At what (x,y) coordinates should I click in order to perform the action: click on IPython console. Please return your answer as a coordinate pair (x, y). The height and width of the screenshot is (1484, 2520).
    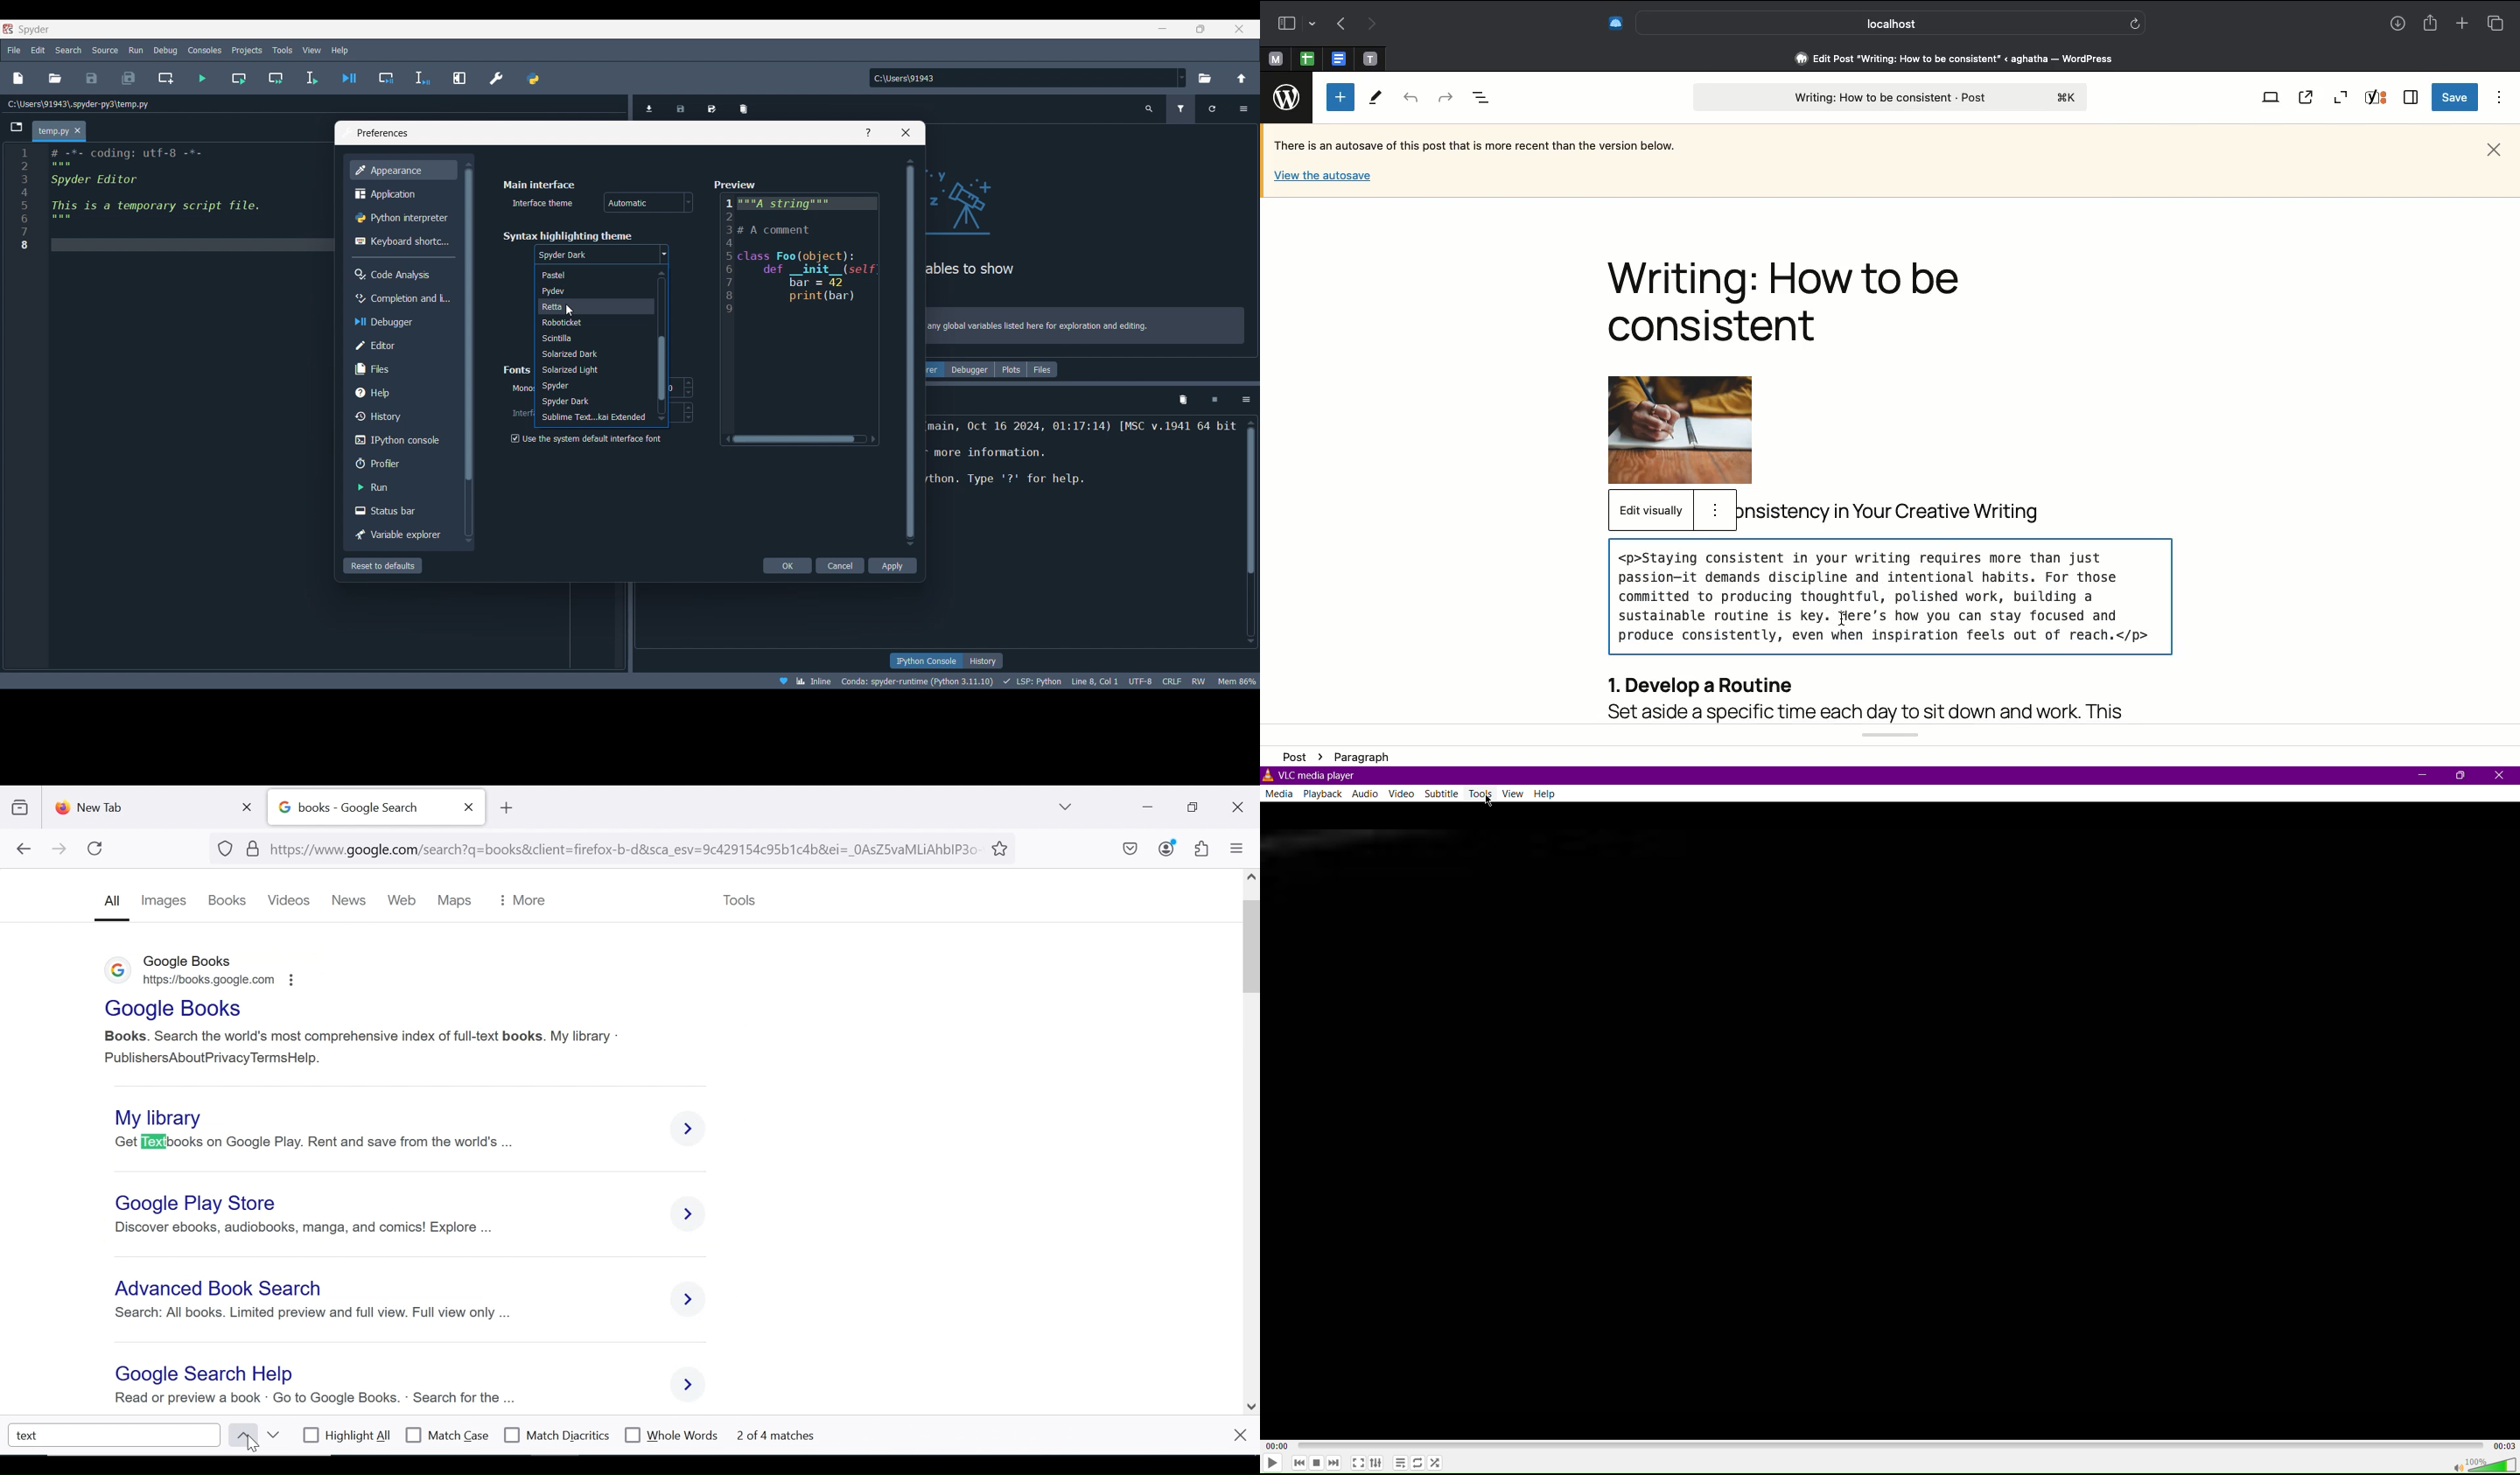
    Looking at the image, I should click on (925, 661).